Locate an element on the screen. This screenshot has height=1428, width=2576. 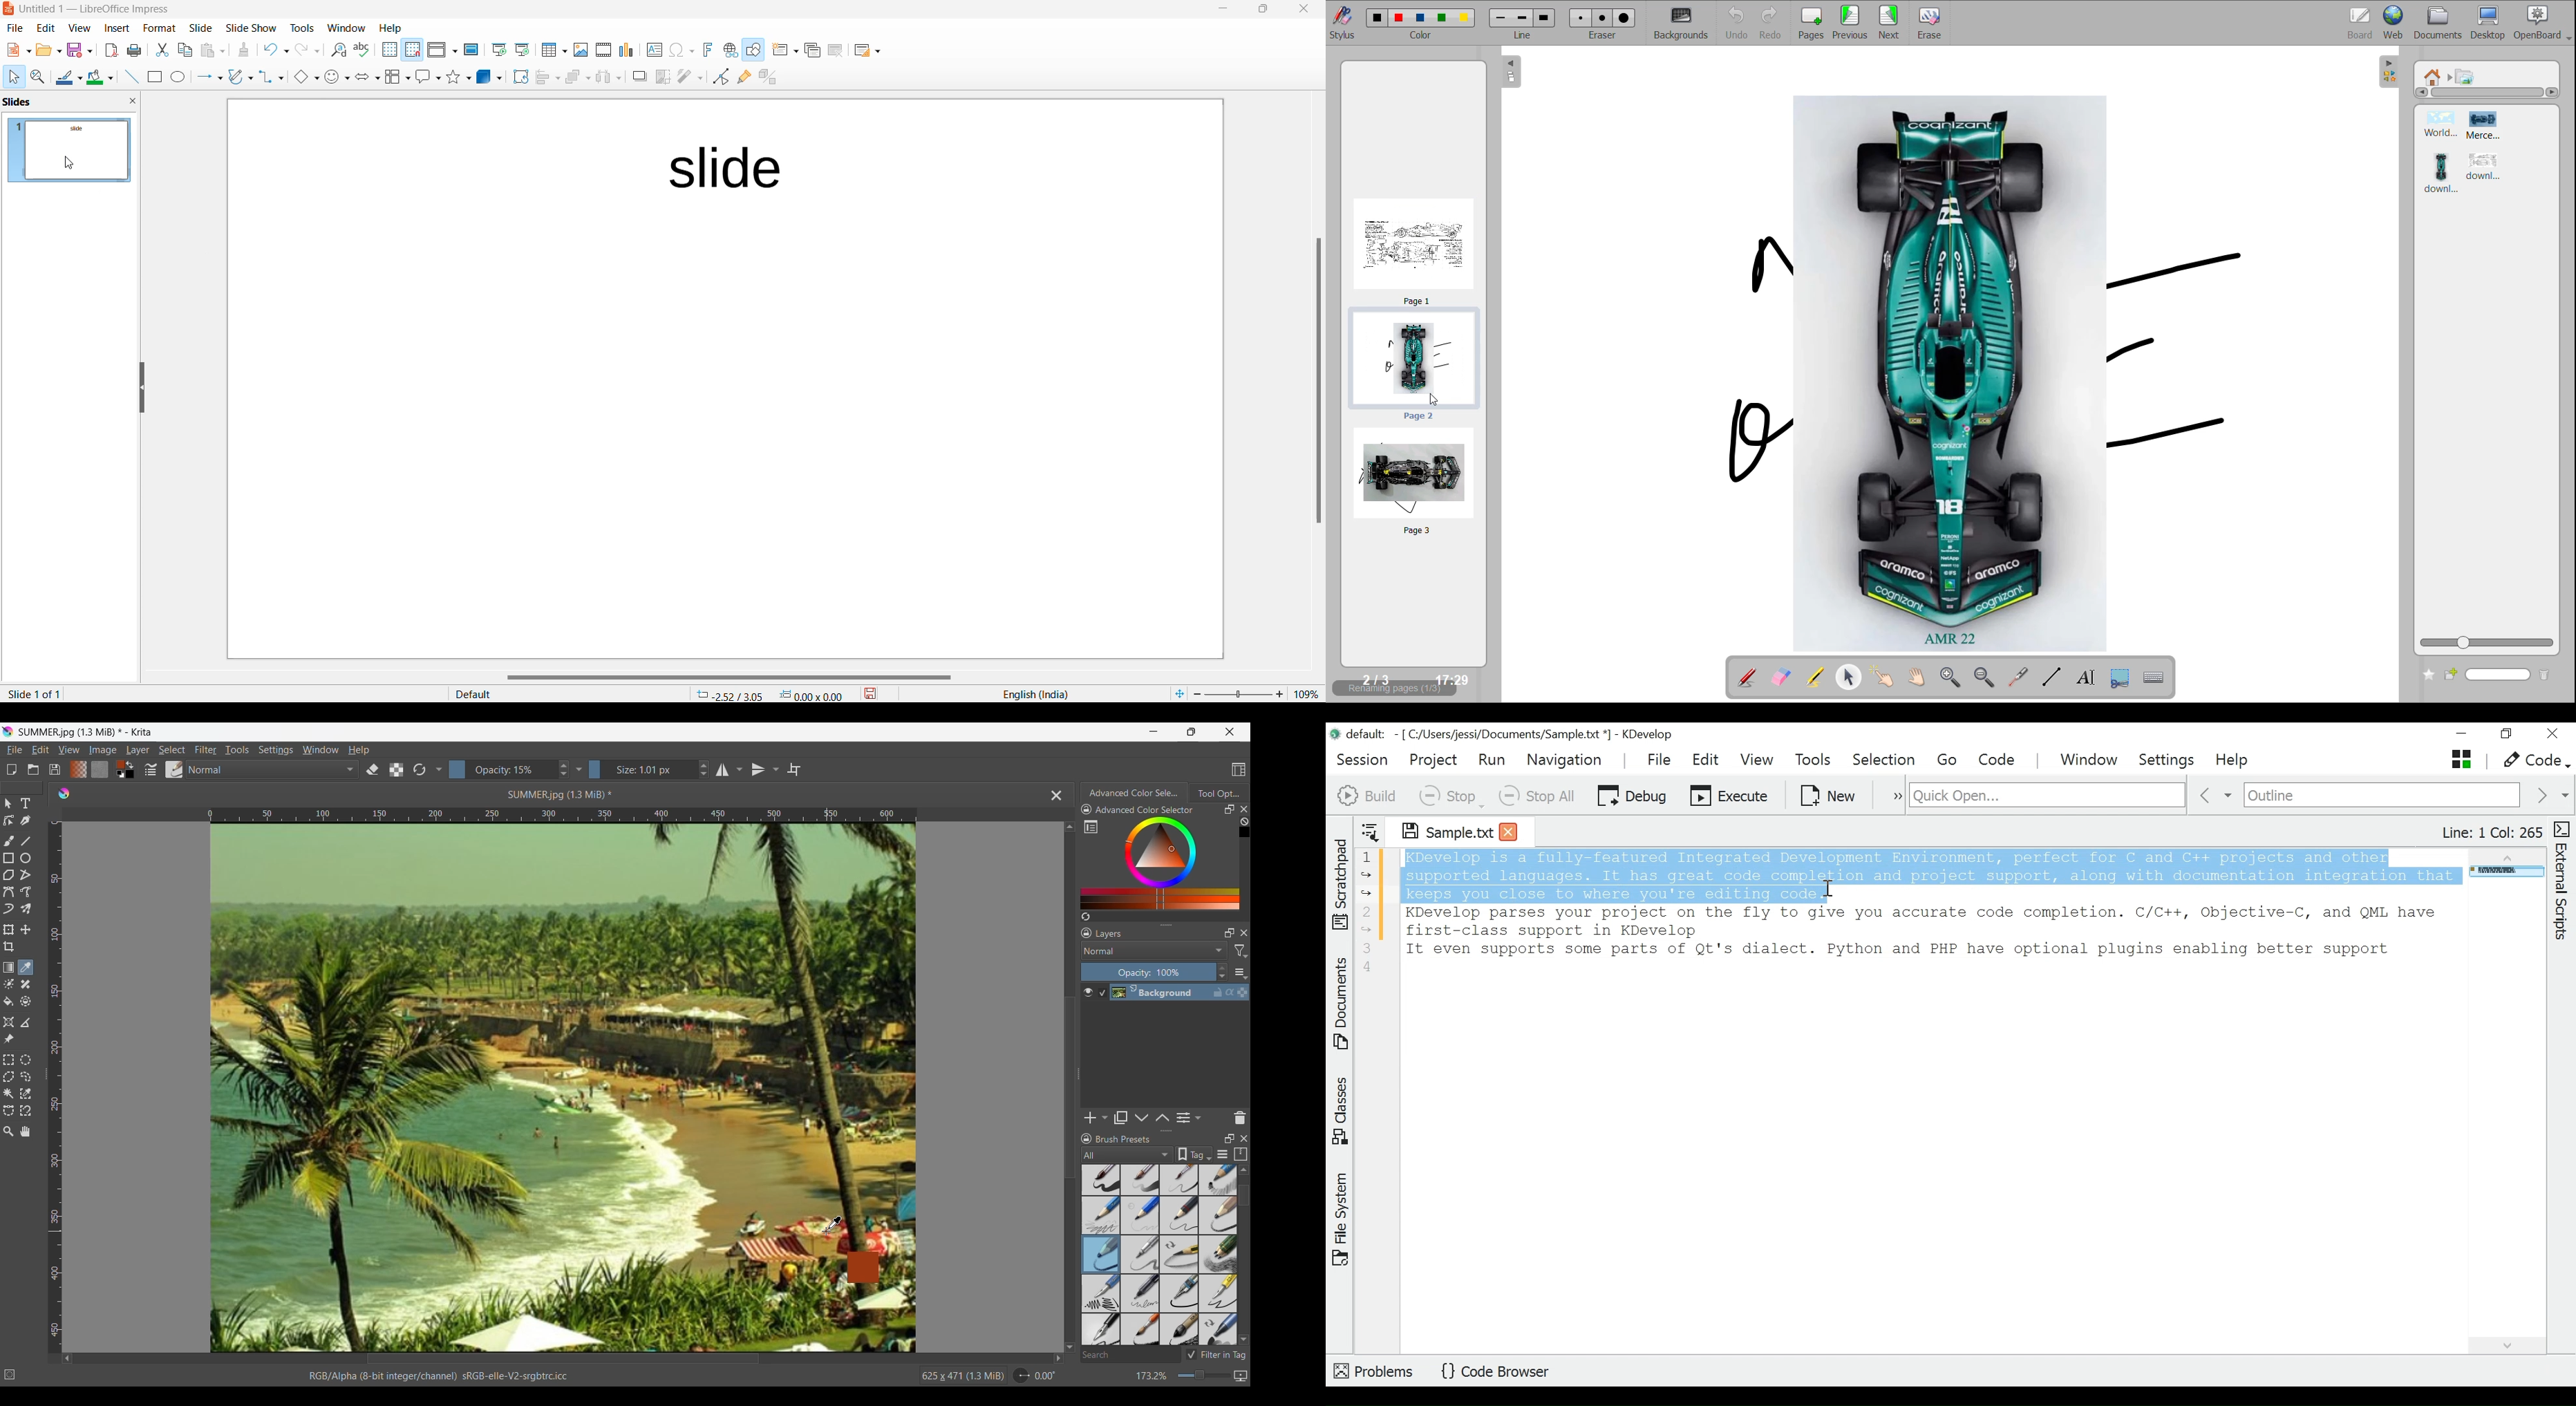
rotate is located at coordinates (519, 77).